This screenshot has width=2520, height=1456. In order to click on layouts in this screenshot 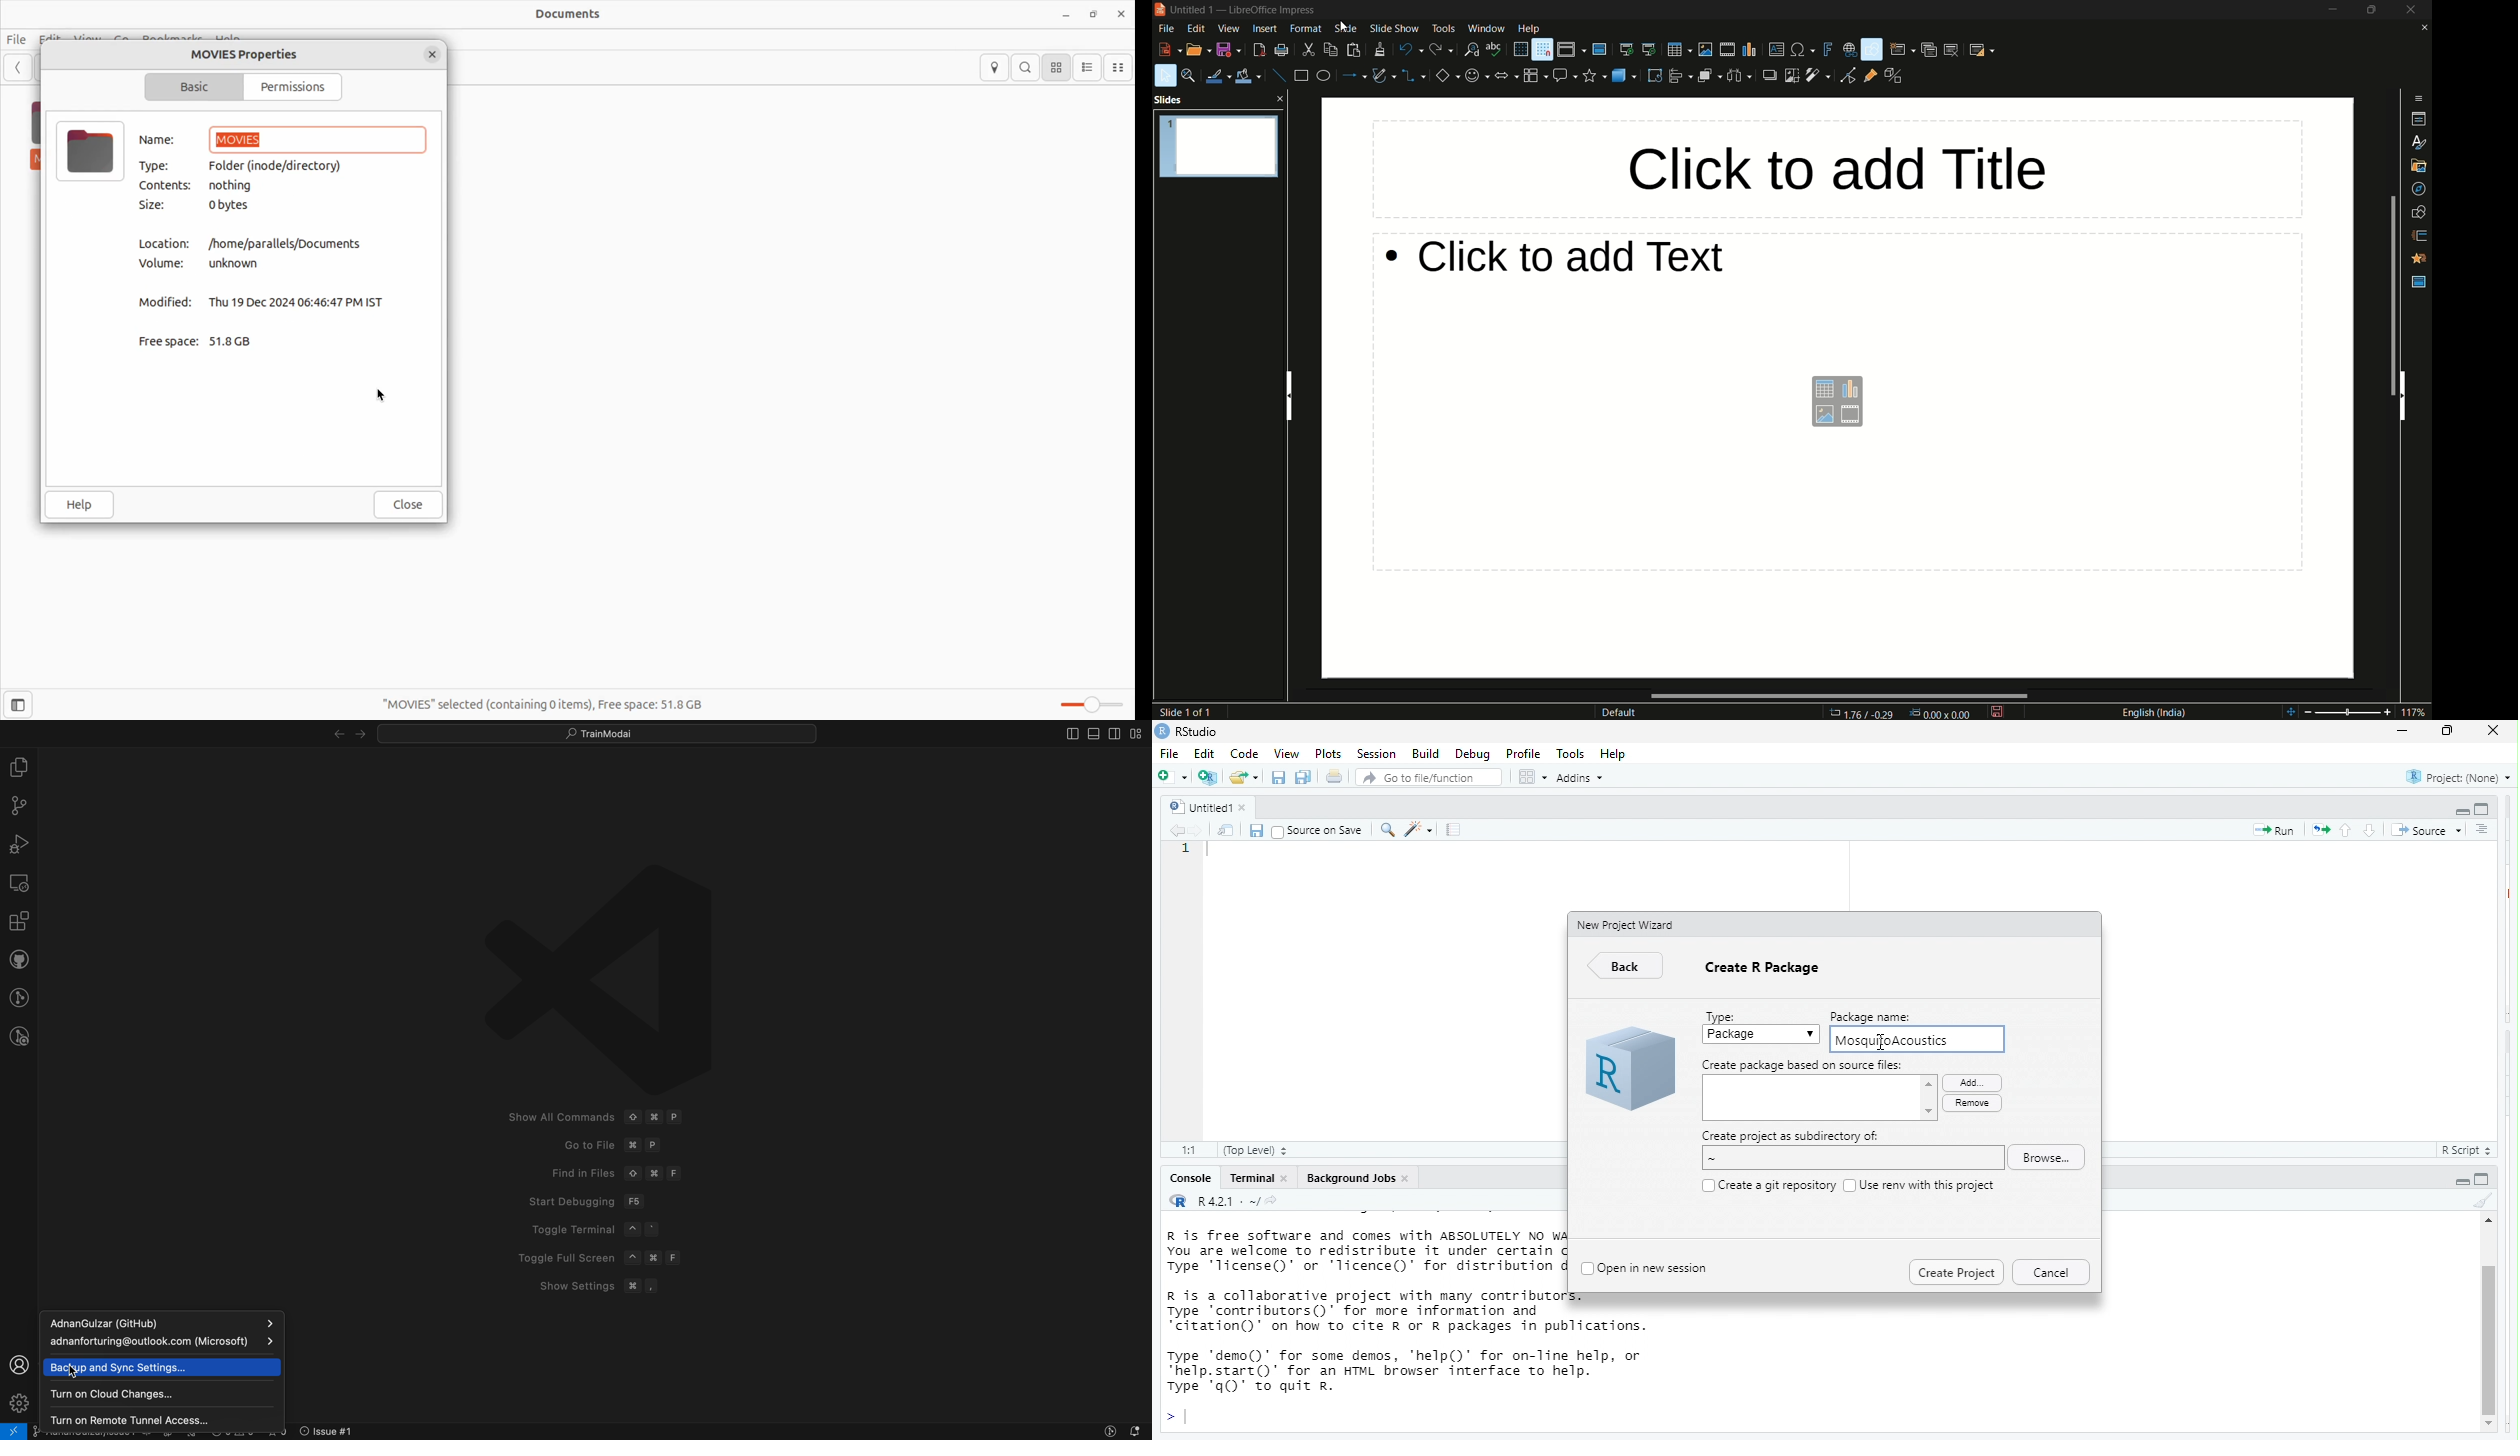, I will do `click(1140, 734)`.